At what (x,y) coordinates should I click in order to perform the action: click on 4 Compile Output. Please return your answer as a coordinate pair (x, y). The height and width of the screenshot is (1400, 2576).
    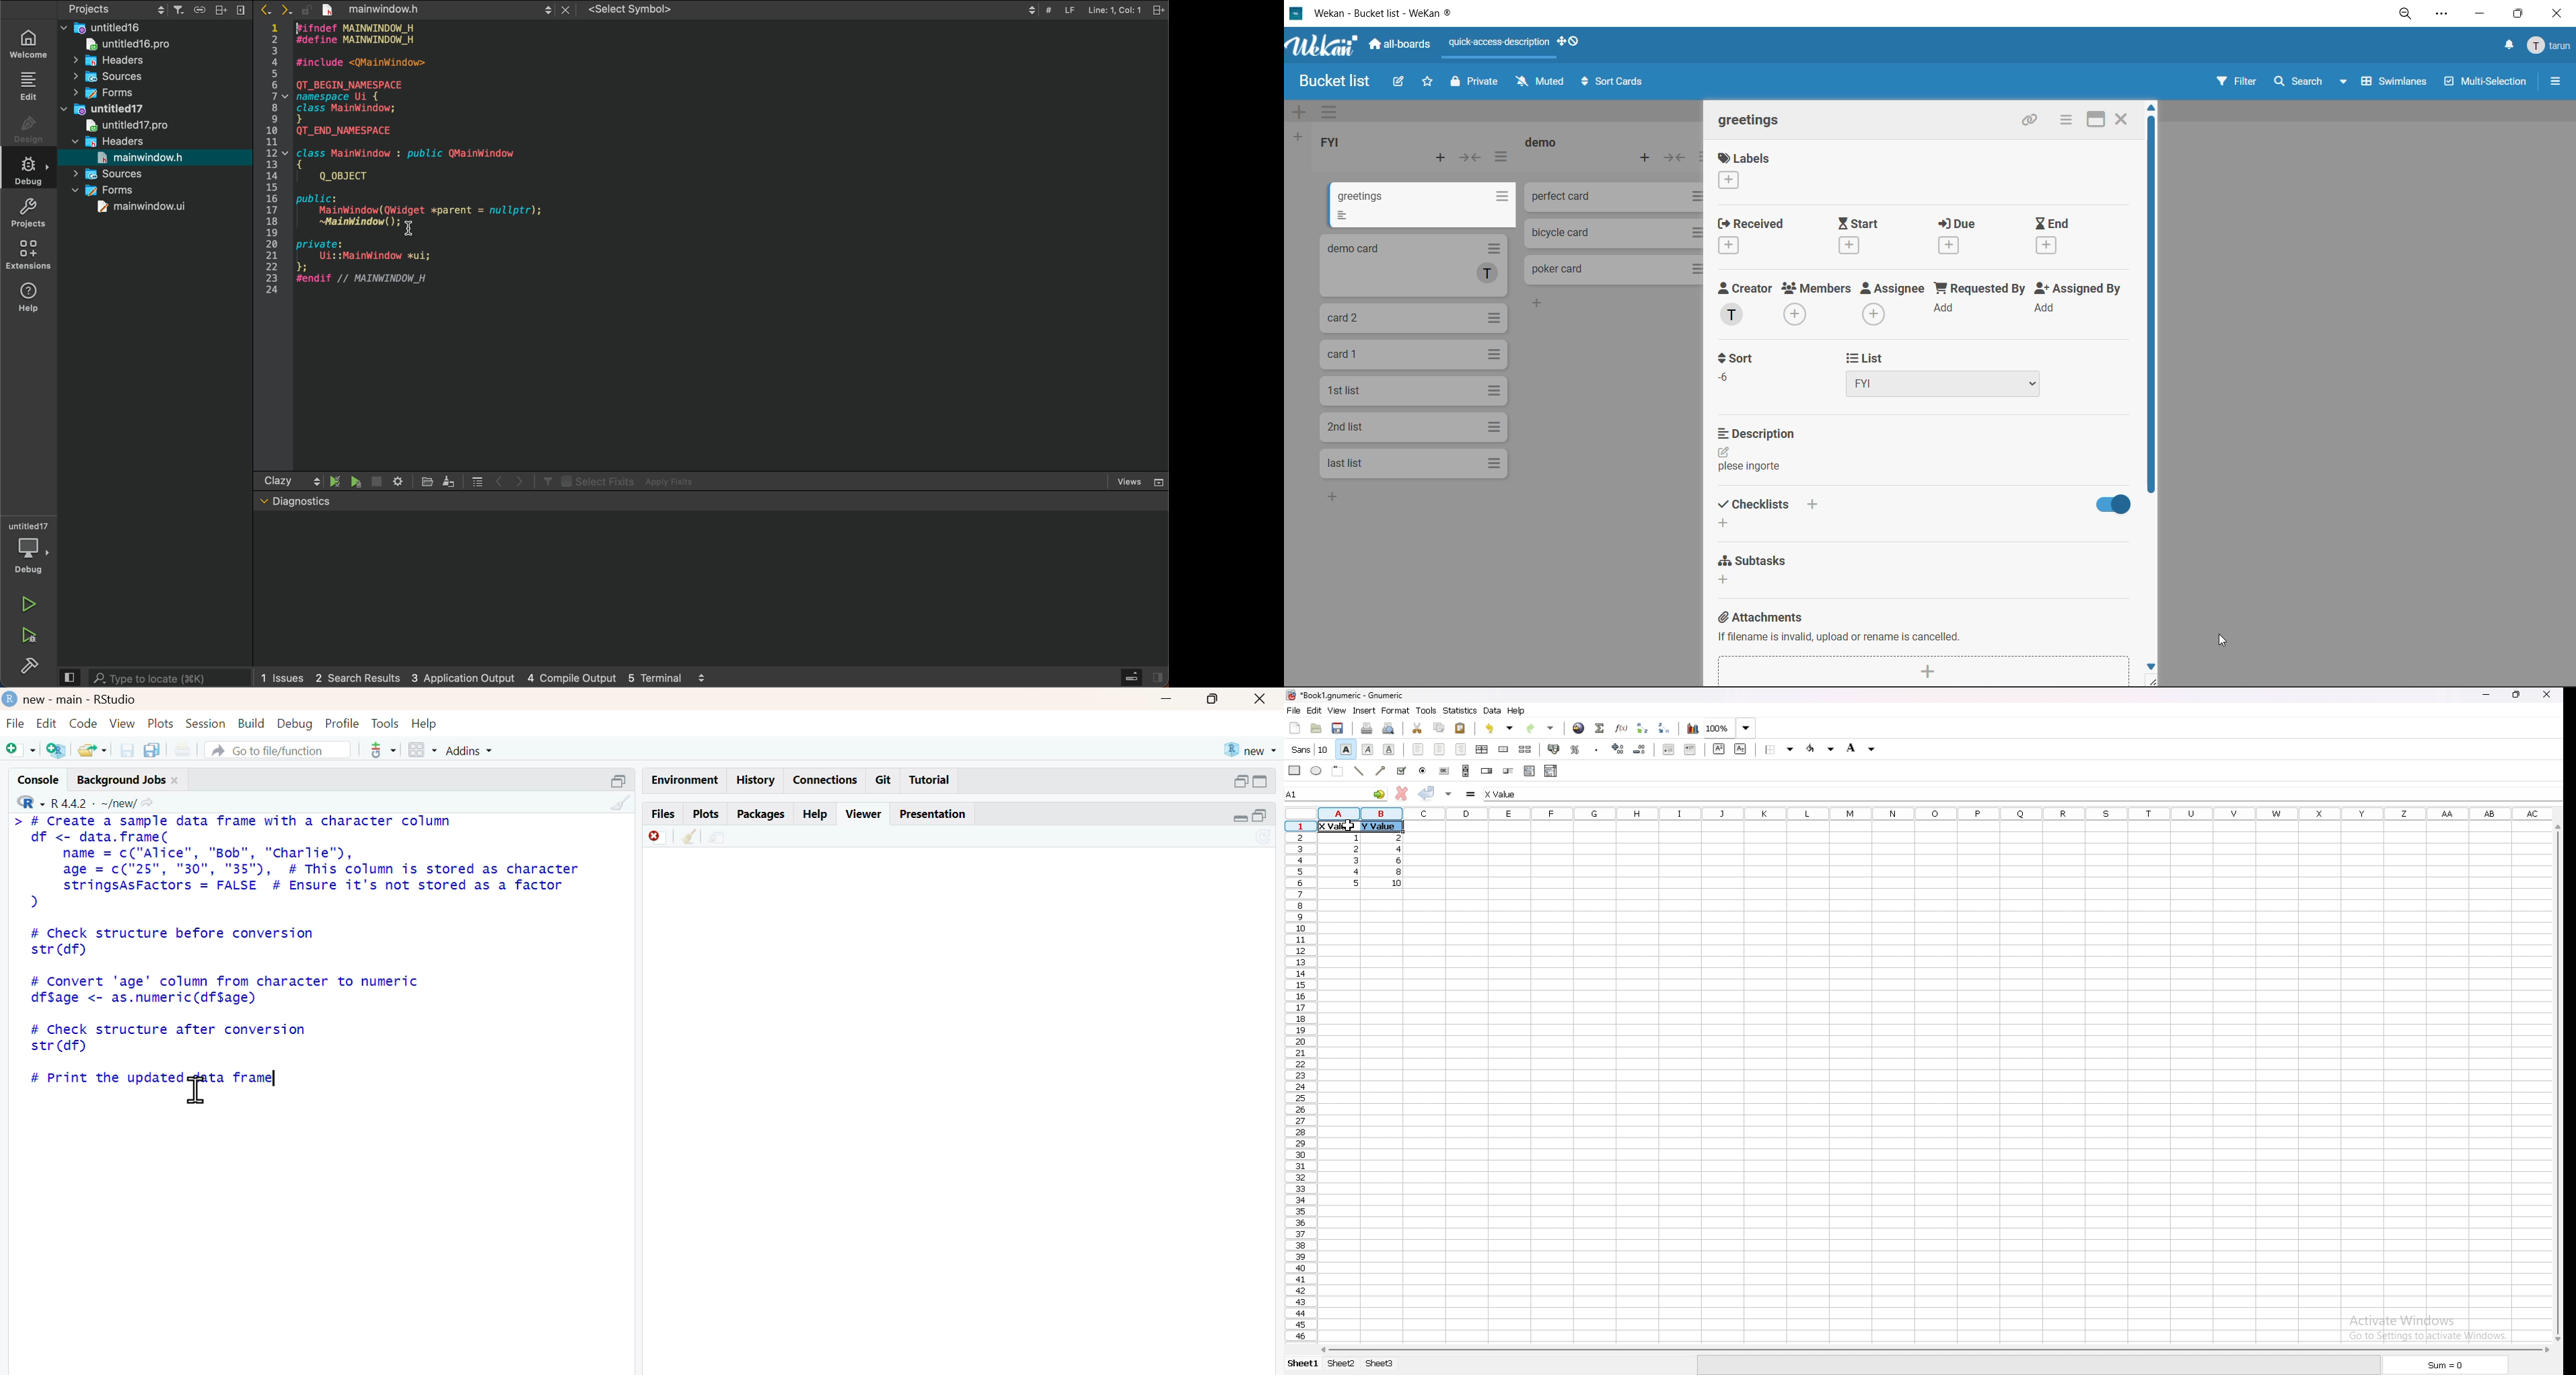
    Looking at the image, I should click on (572, 677).